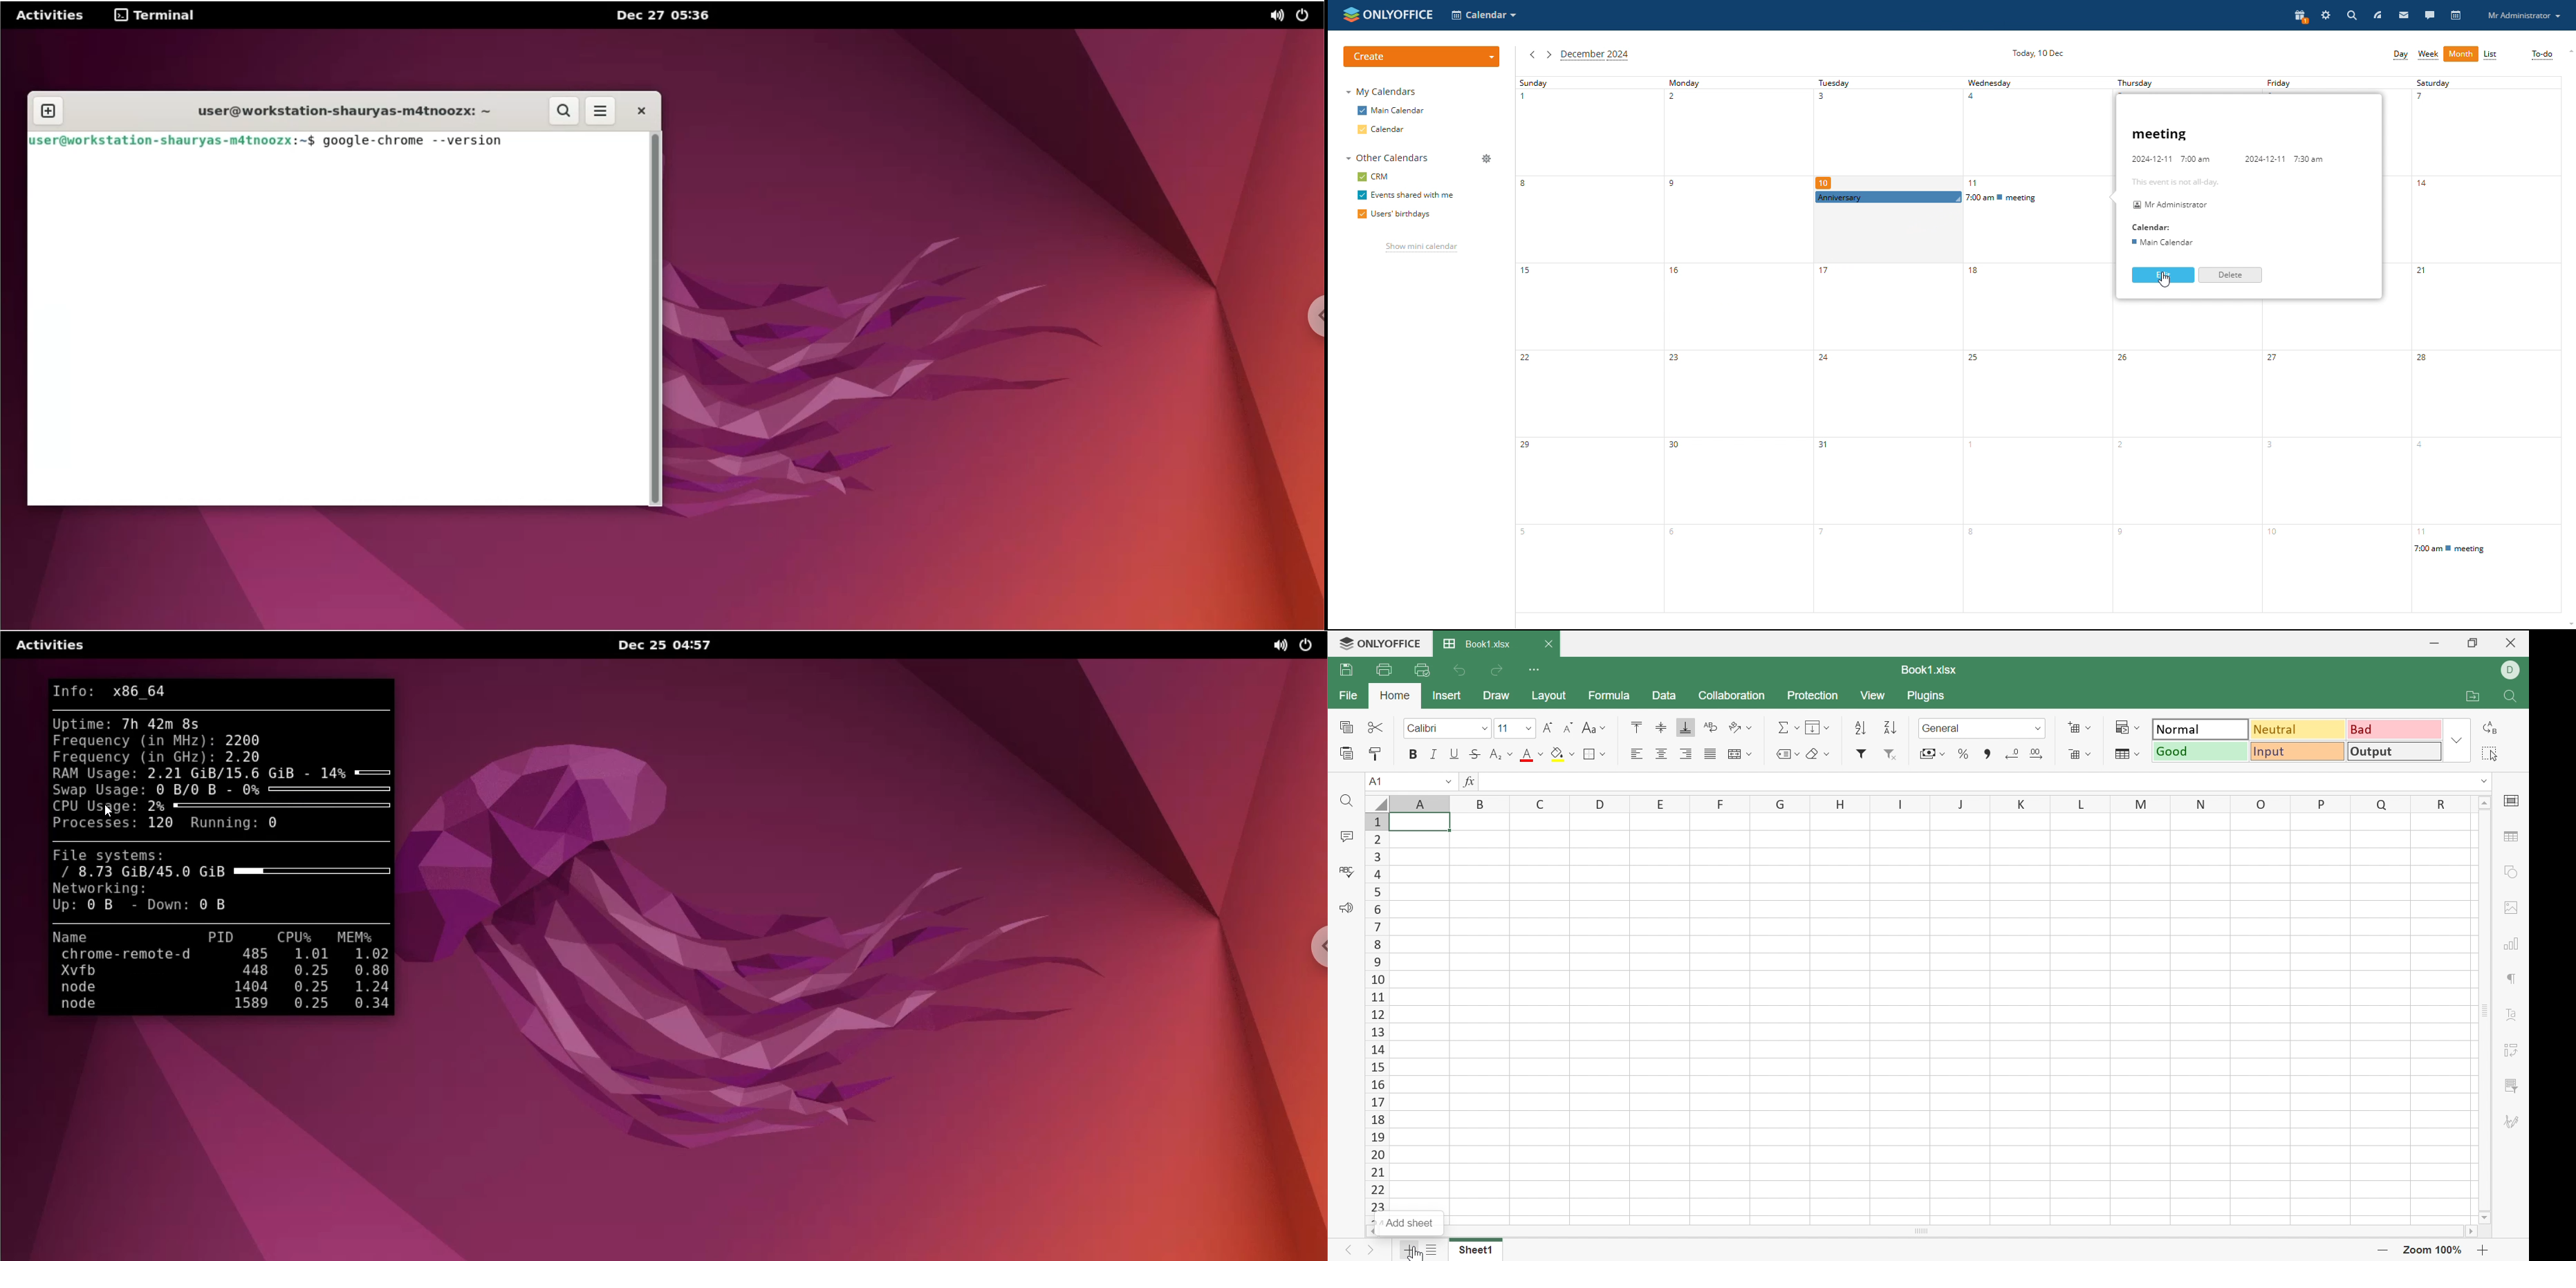 This screenshot has height=1288, width=2576. I want to click on D, so click(1598, 804).